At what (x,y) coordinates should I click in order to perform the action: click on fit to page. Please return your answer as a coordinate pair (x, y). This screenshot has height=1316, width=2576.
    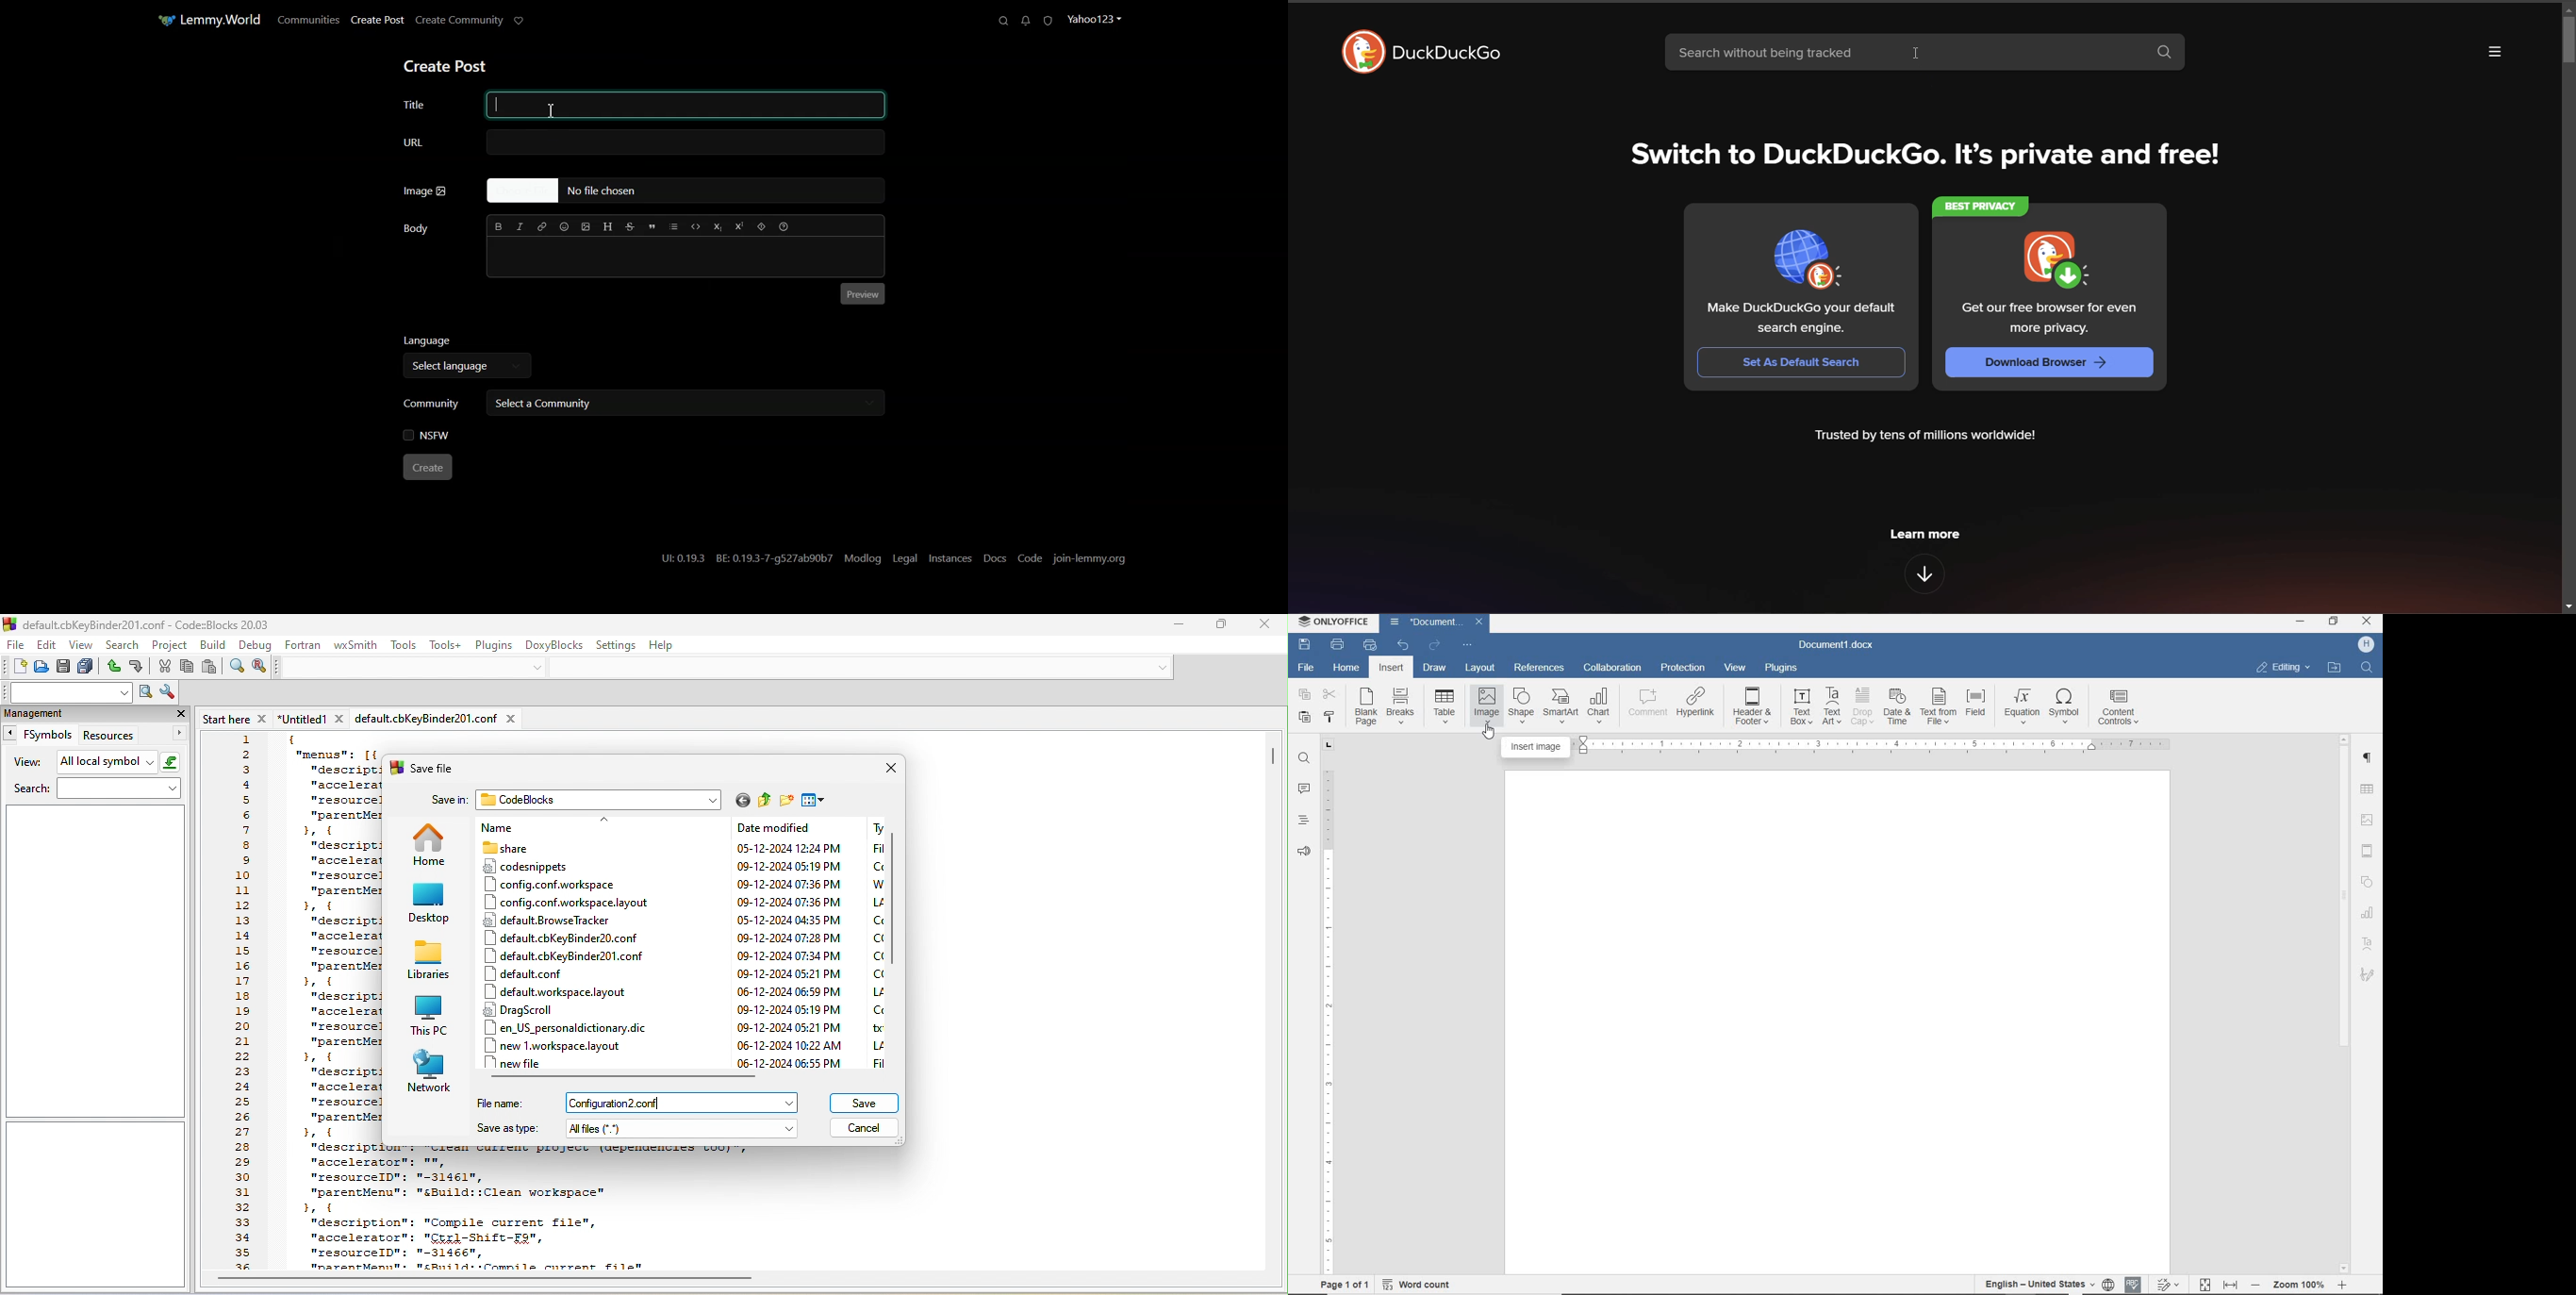
    Looking at the image, I should click on (2206, 1284).